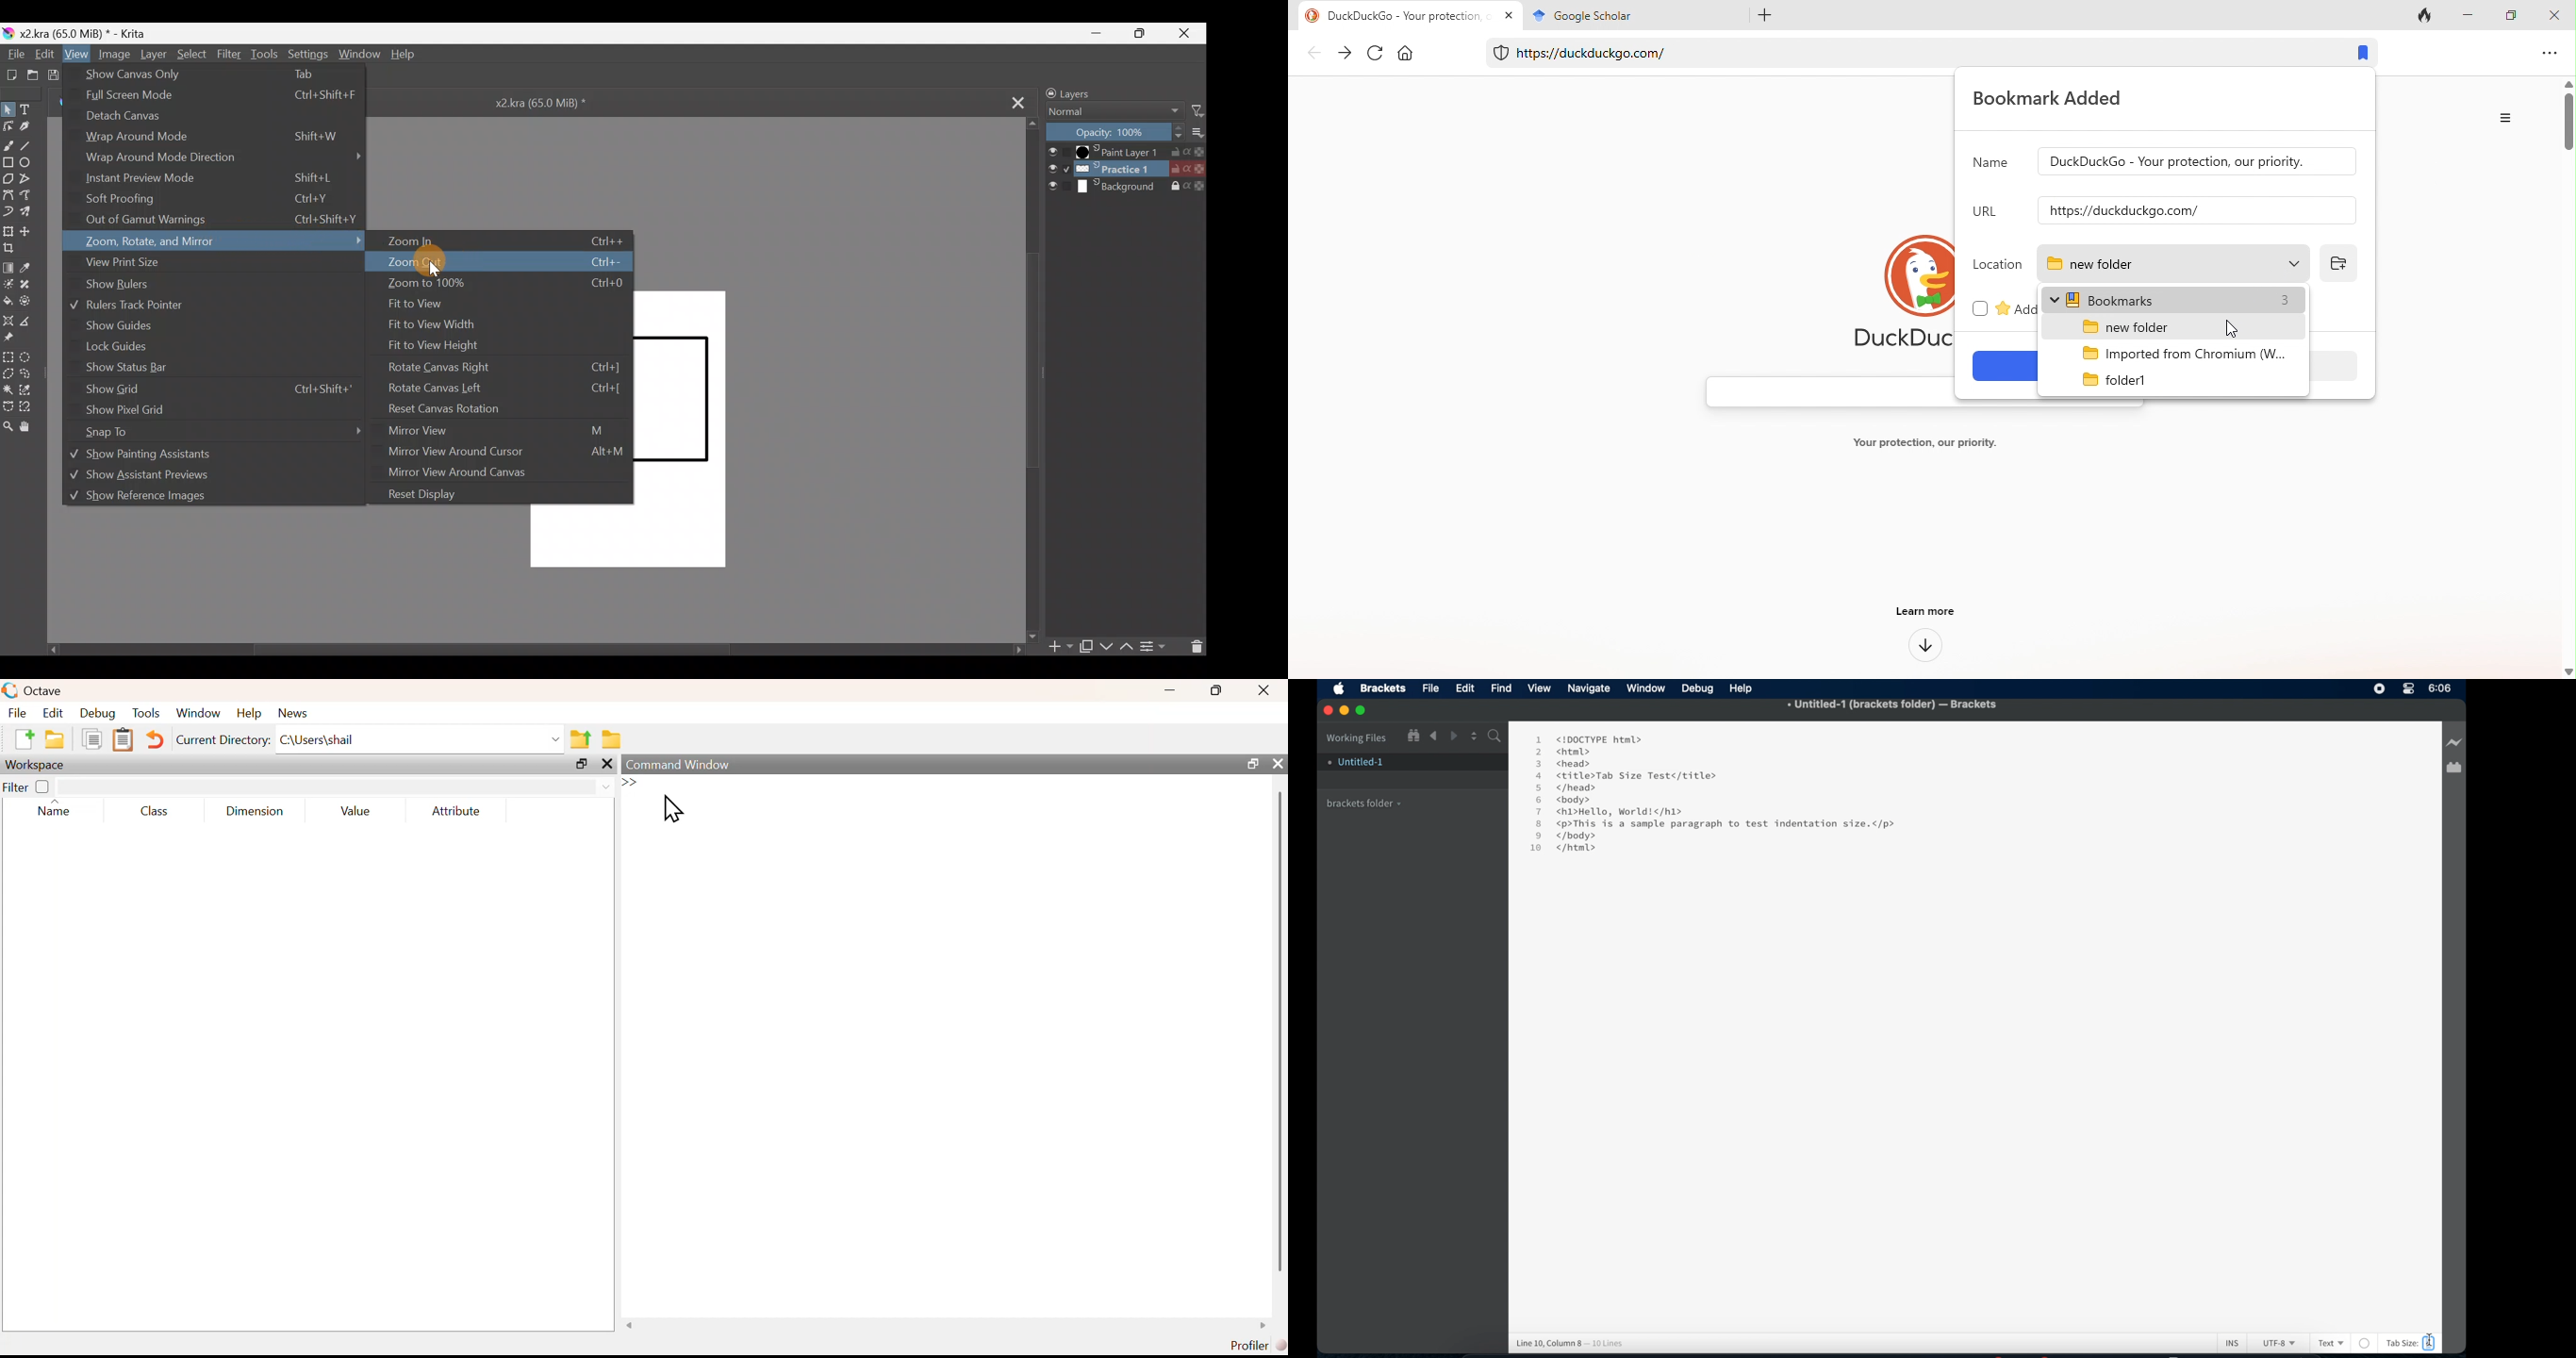 This screenshot has width=2576, height=1372. Describe the element at coordinates (605, 788) in the screenshot. I see `dropdown` at that location.